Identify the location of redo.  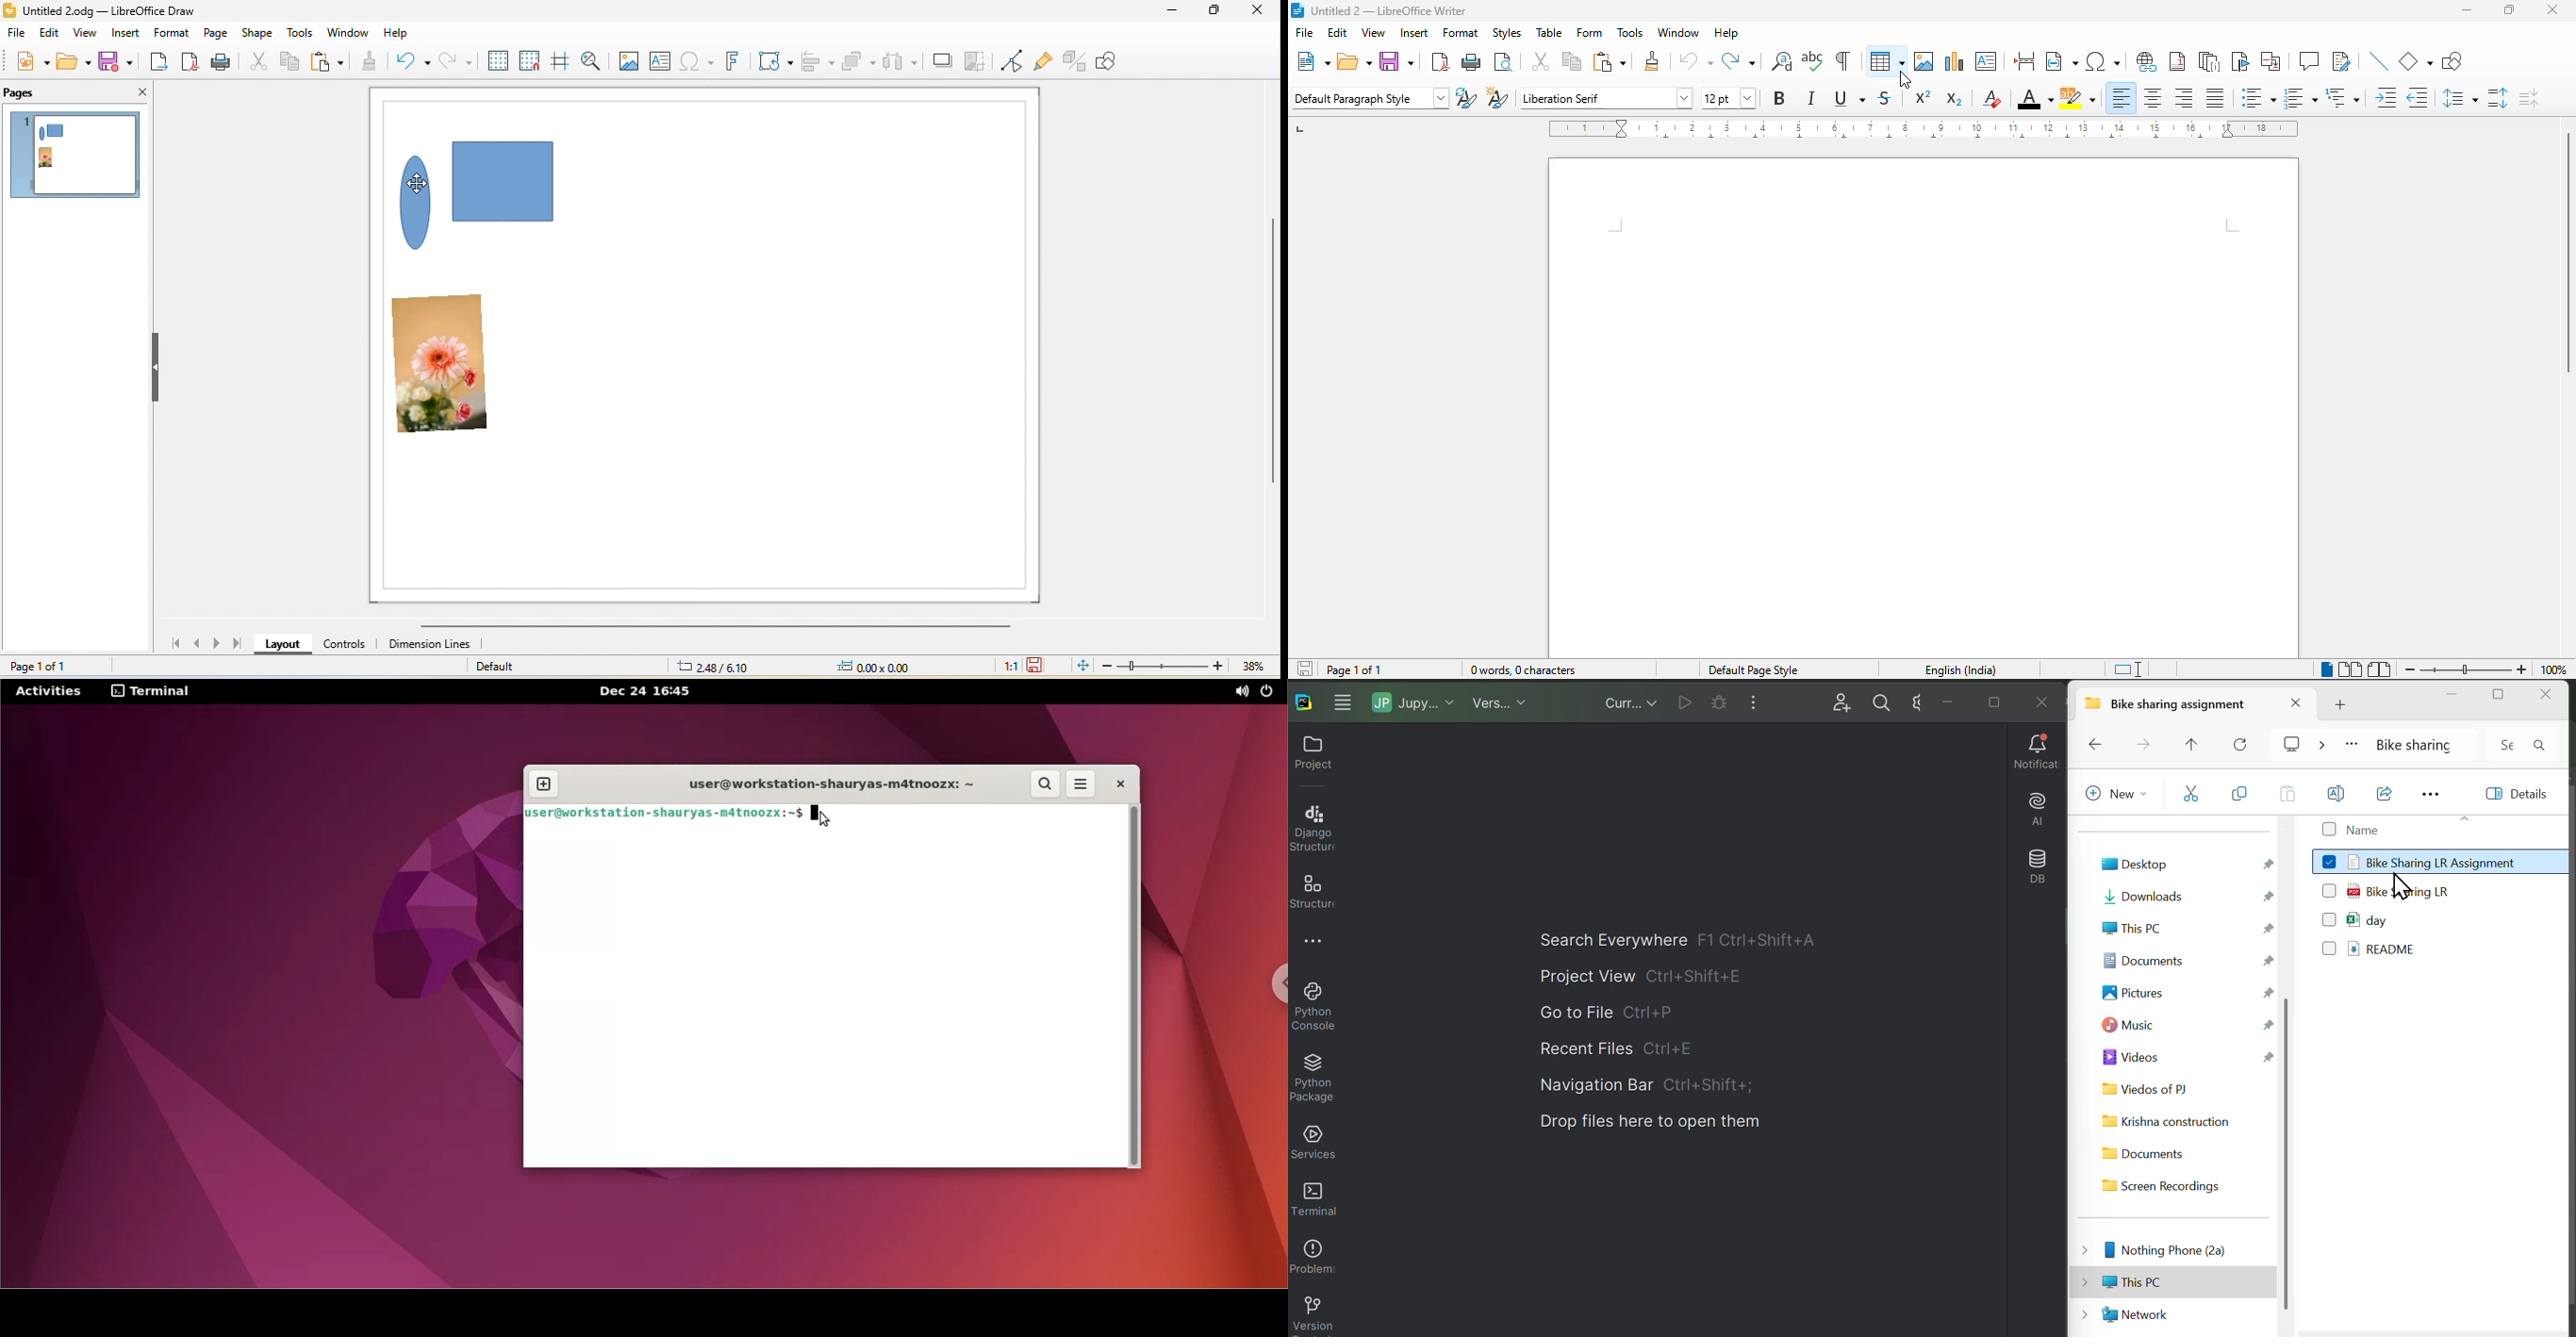
(1739, 60).